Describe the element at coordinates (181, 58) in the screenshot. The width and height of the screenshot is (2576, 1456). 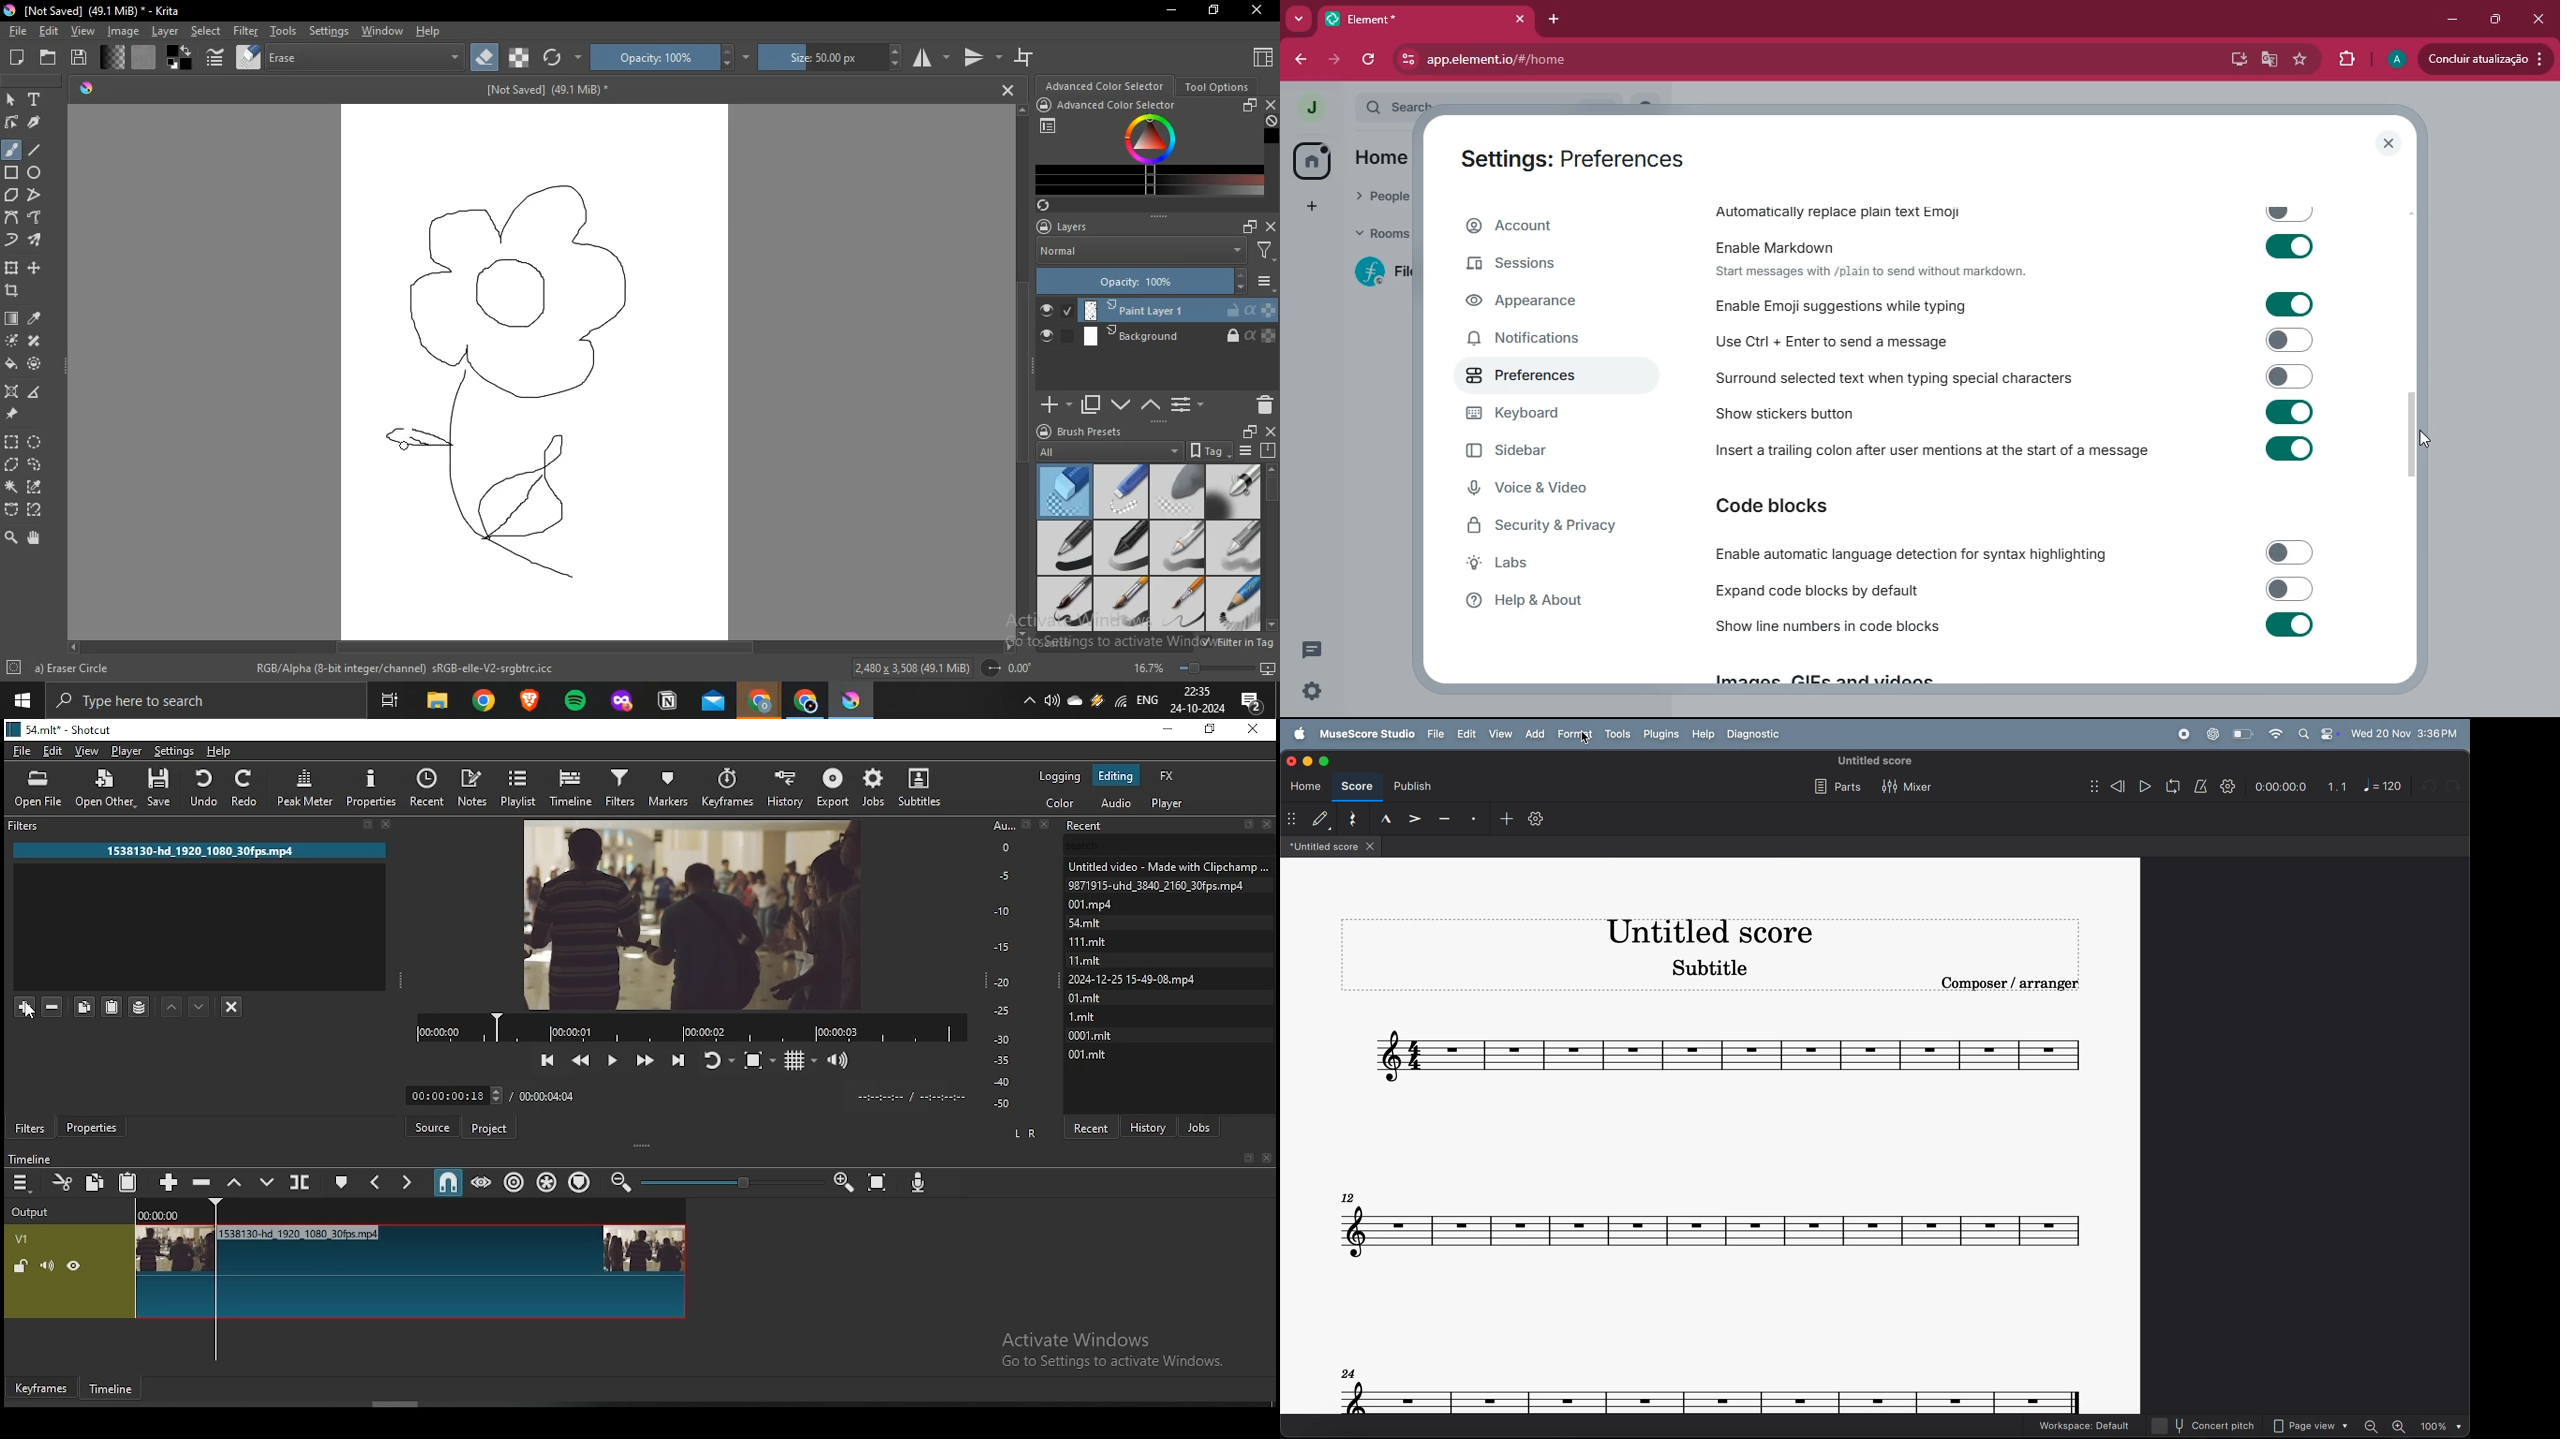
I see `swap foreground and background colors` at that location.